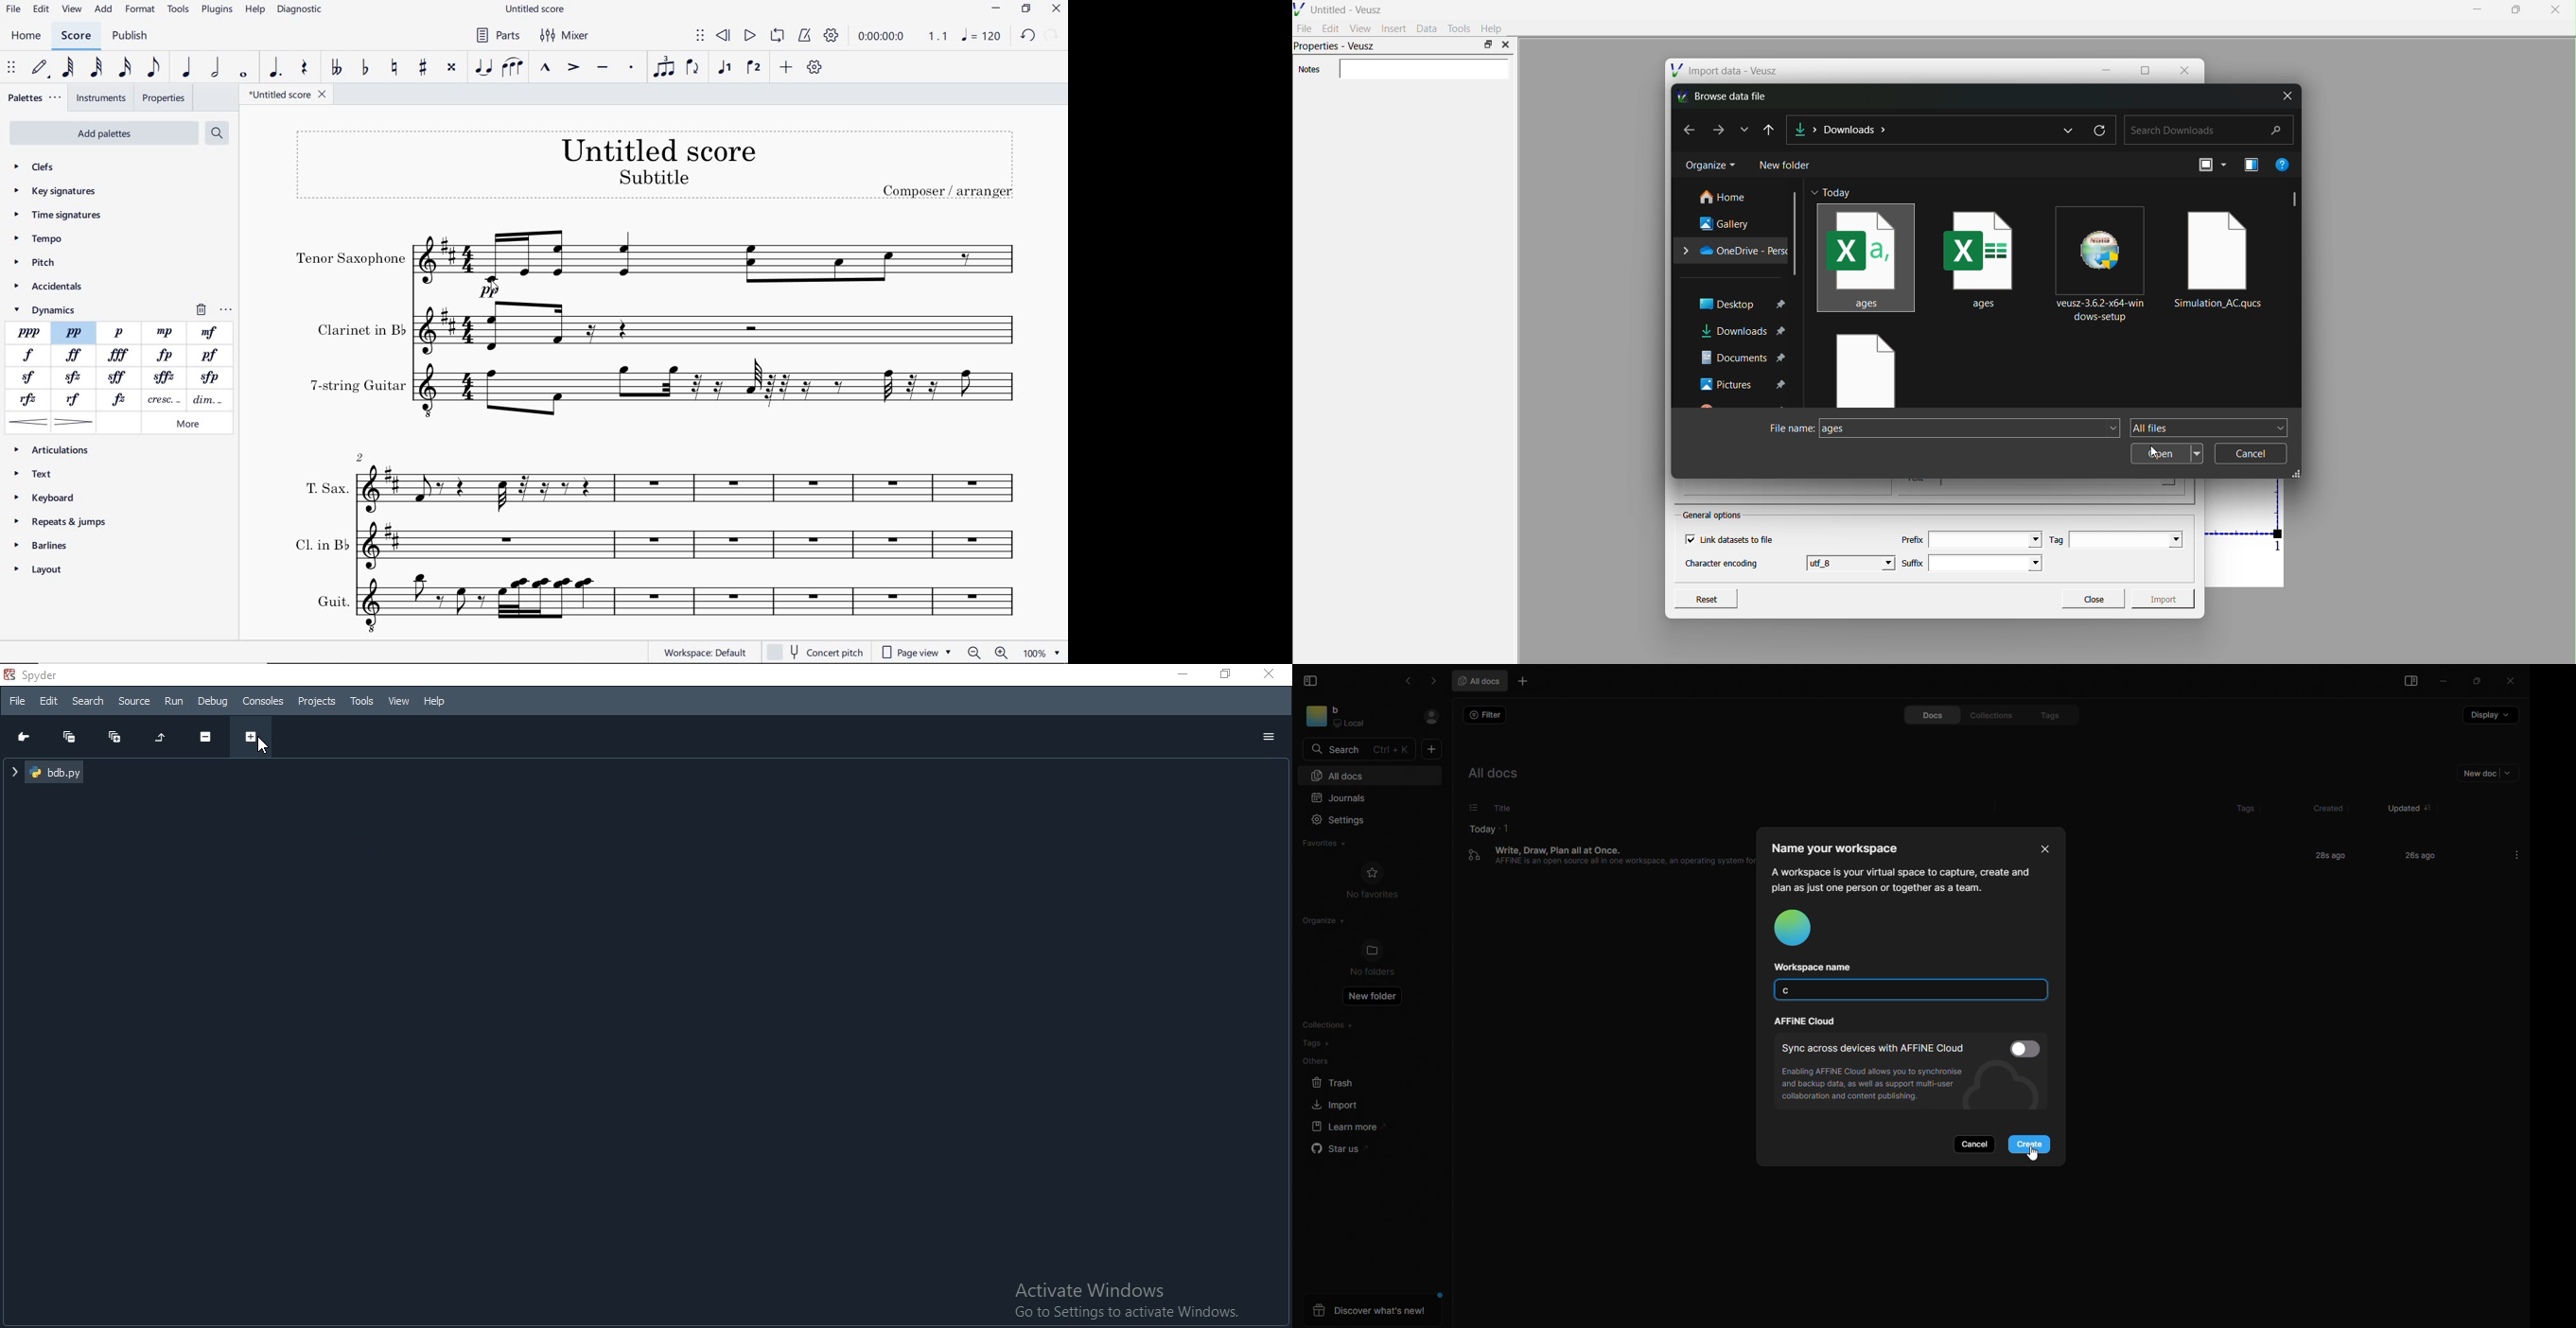  What do you see at coordinates (1726, 96) in the screenshot?
I see `Browse data file` at bounding box center [1726, 96].